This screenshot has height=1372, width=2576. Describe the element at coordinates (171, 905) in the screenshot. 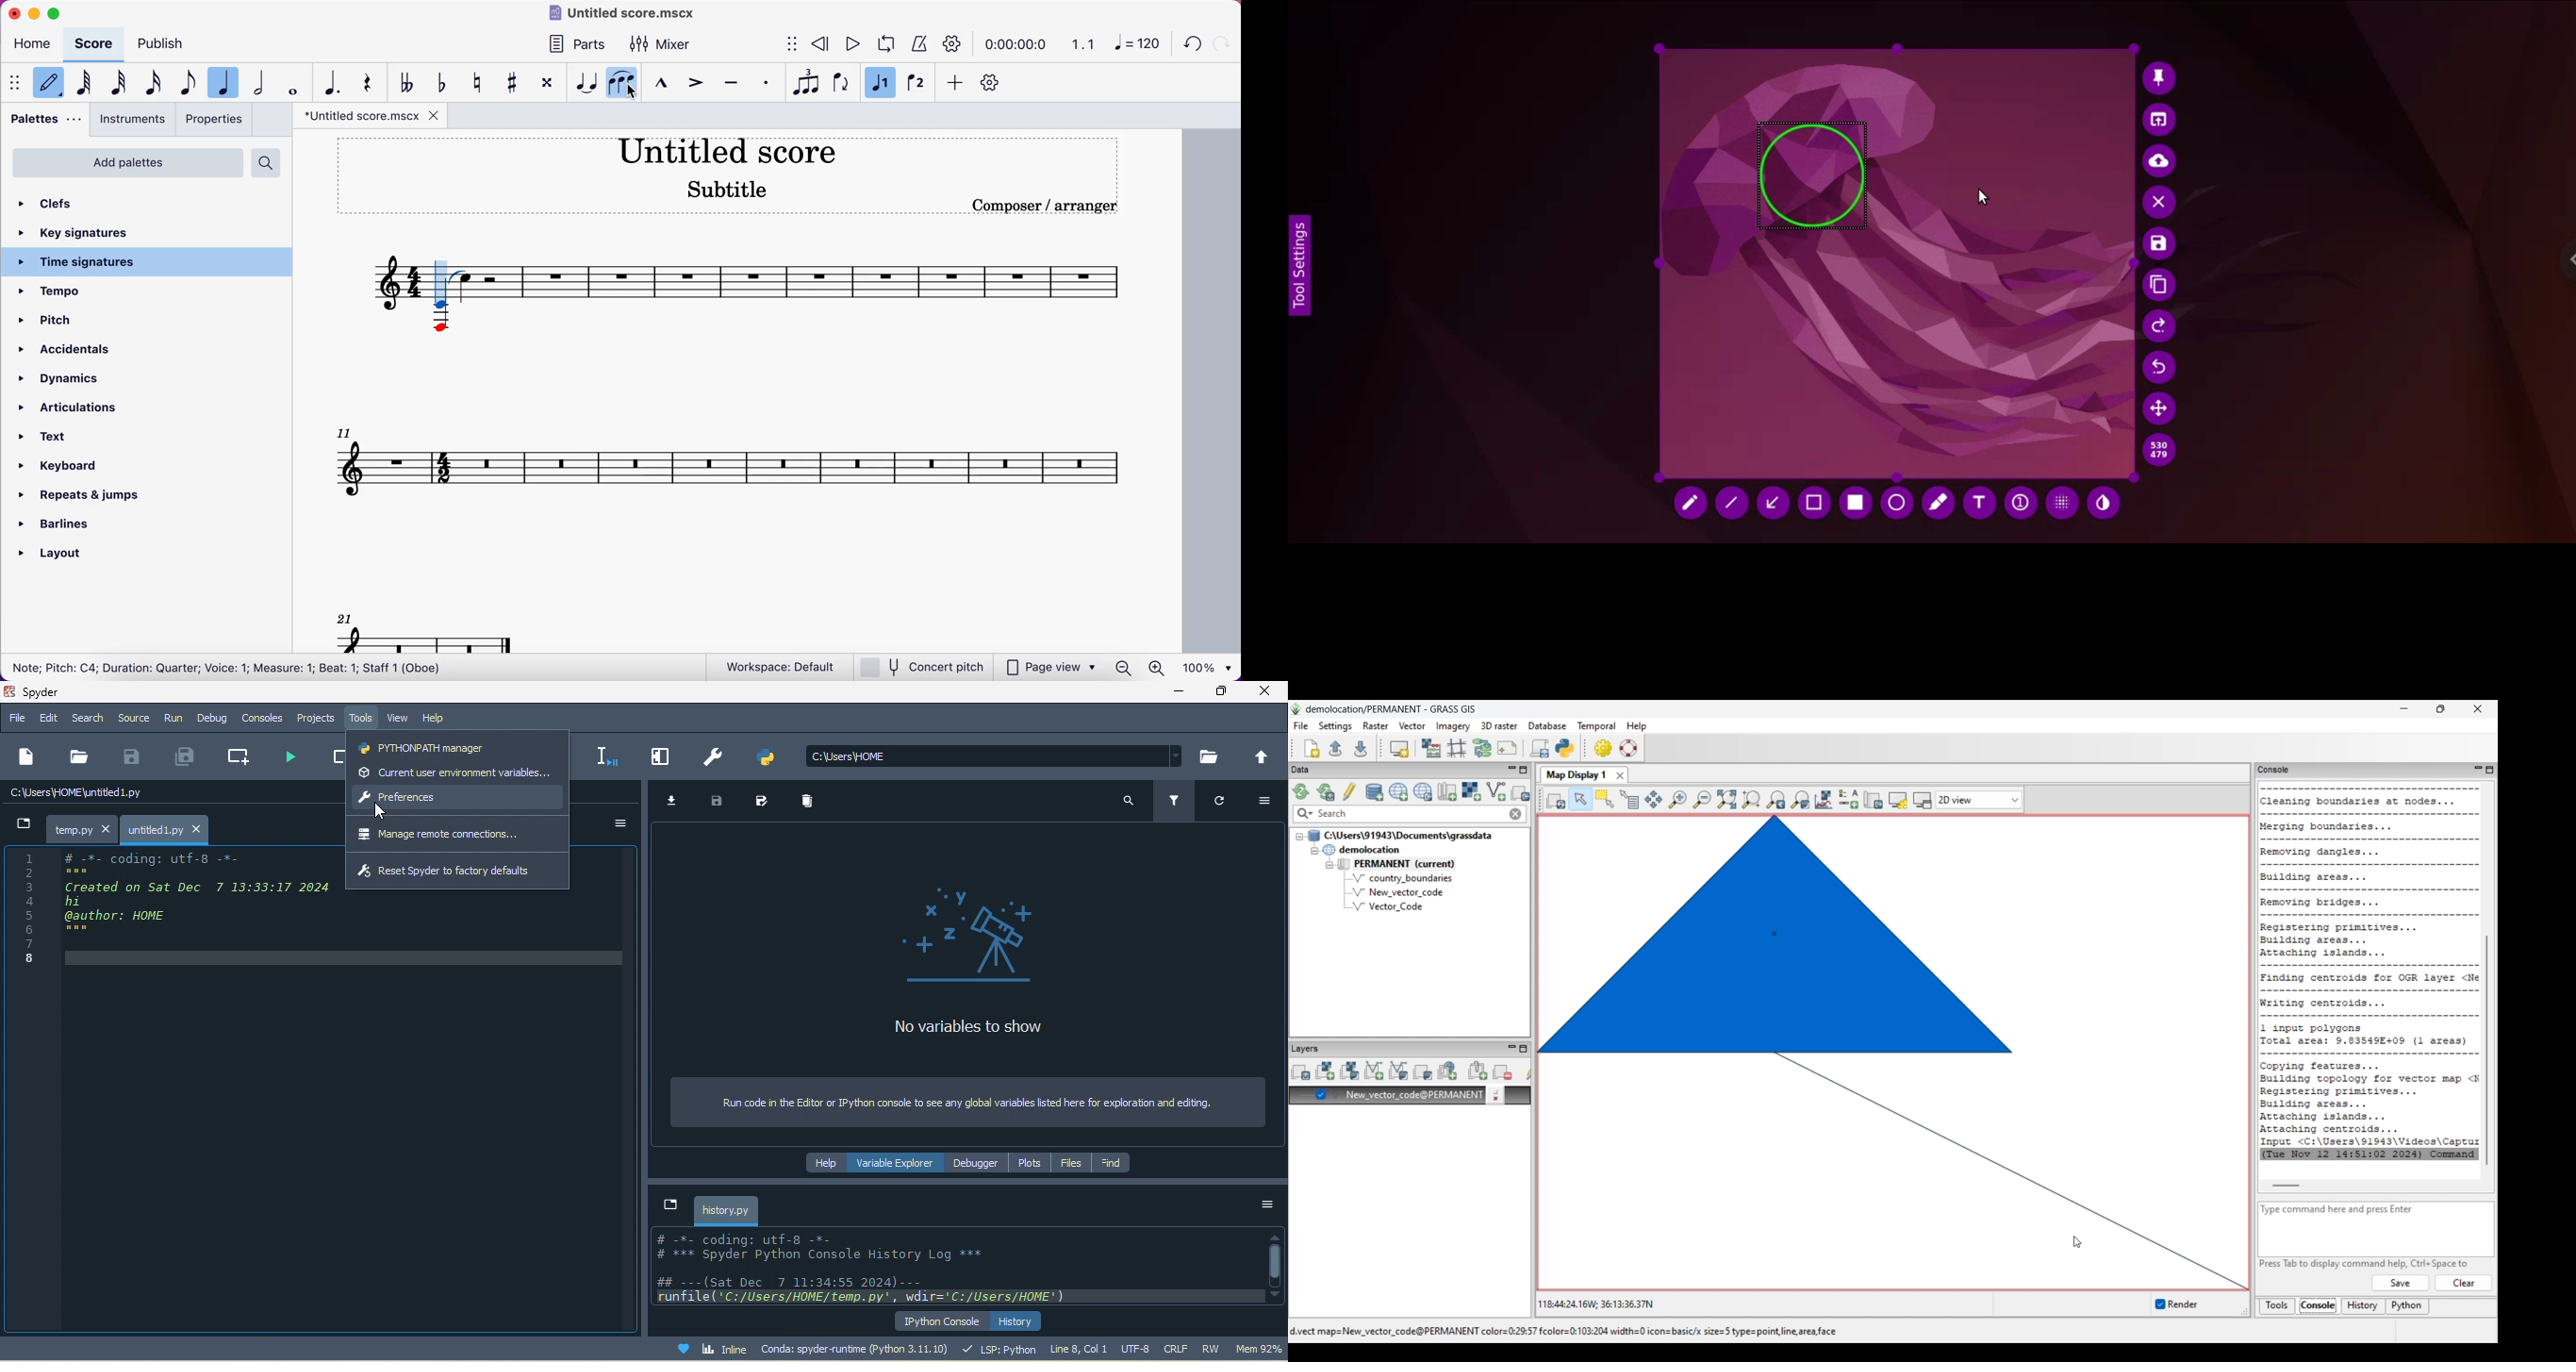

I see `code in editor pane` at that location.